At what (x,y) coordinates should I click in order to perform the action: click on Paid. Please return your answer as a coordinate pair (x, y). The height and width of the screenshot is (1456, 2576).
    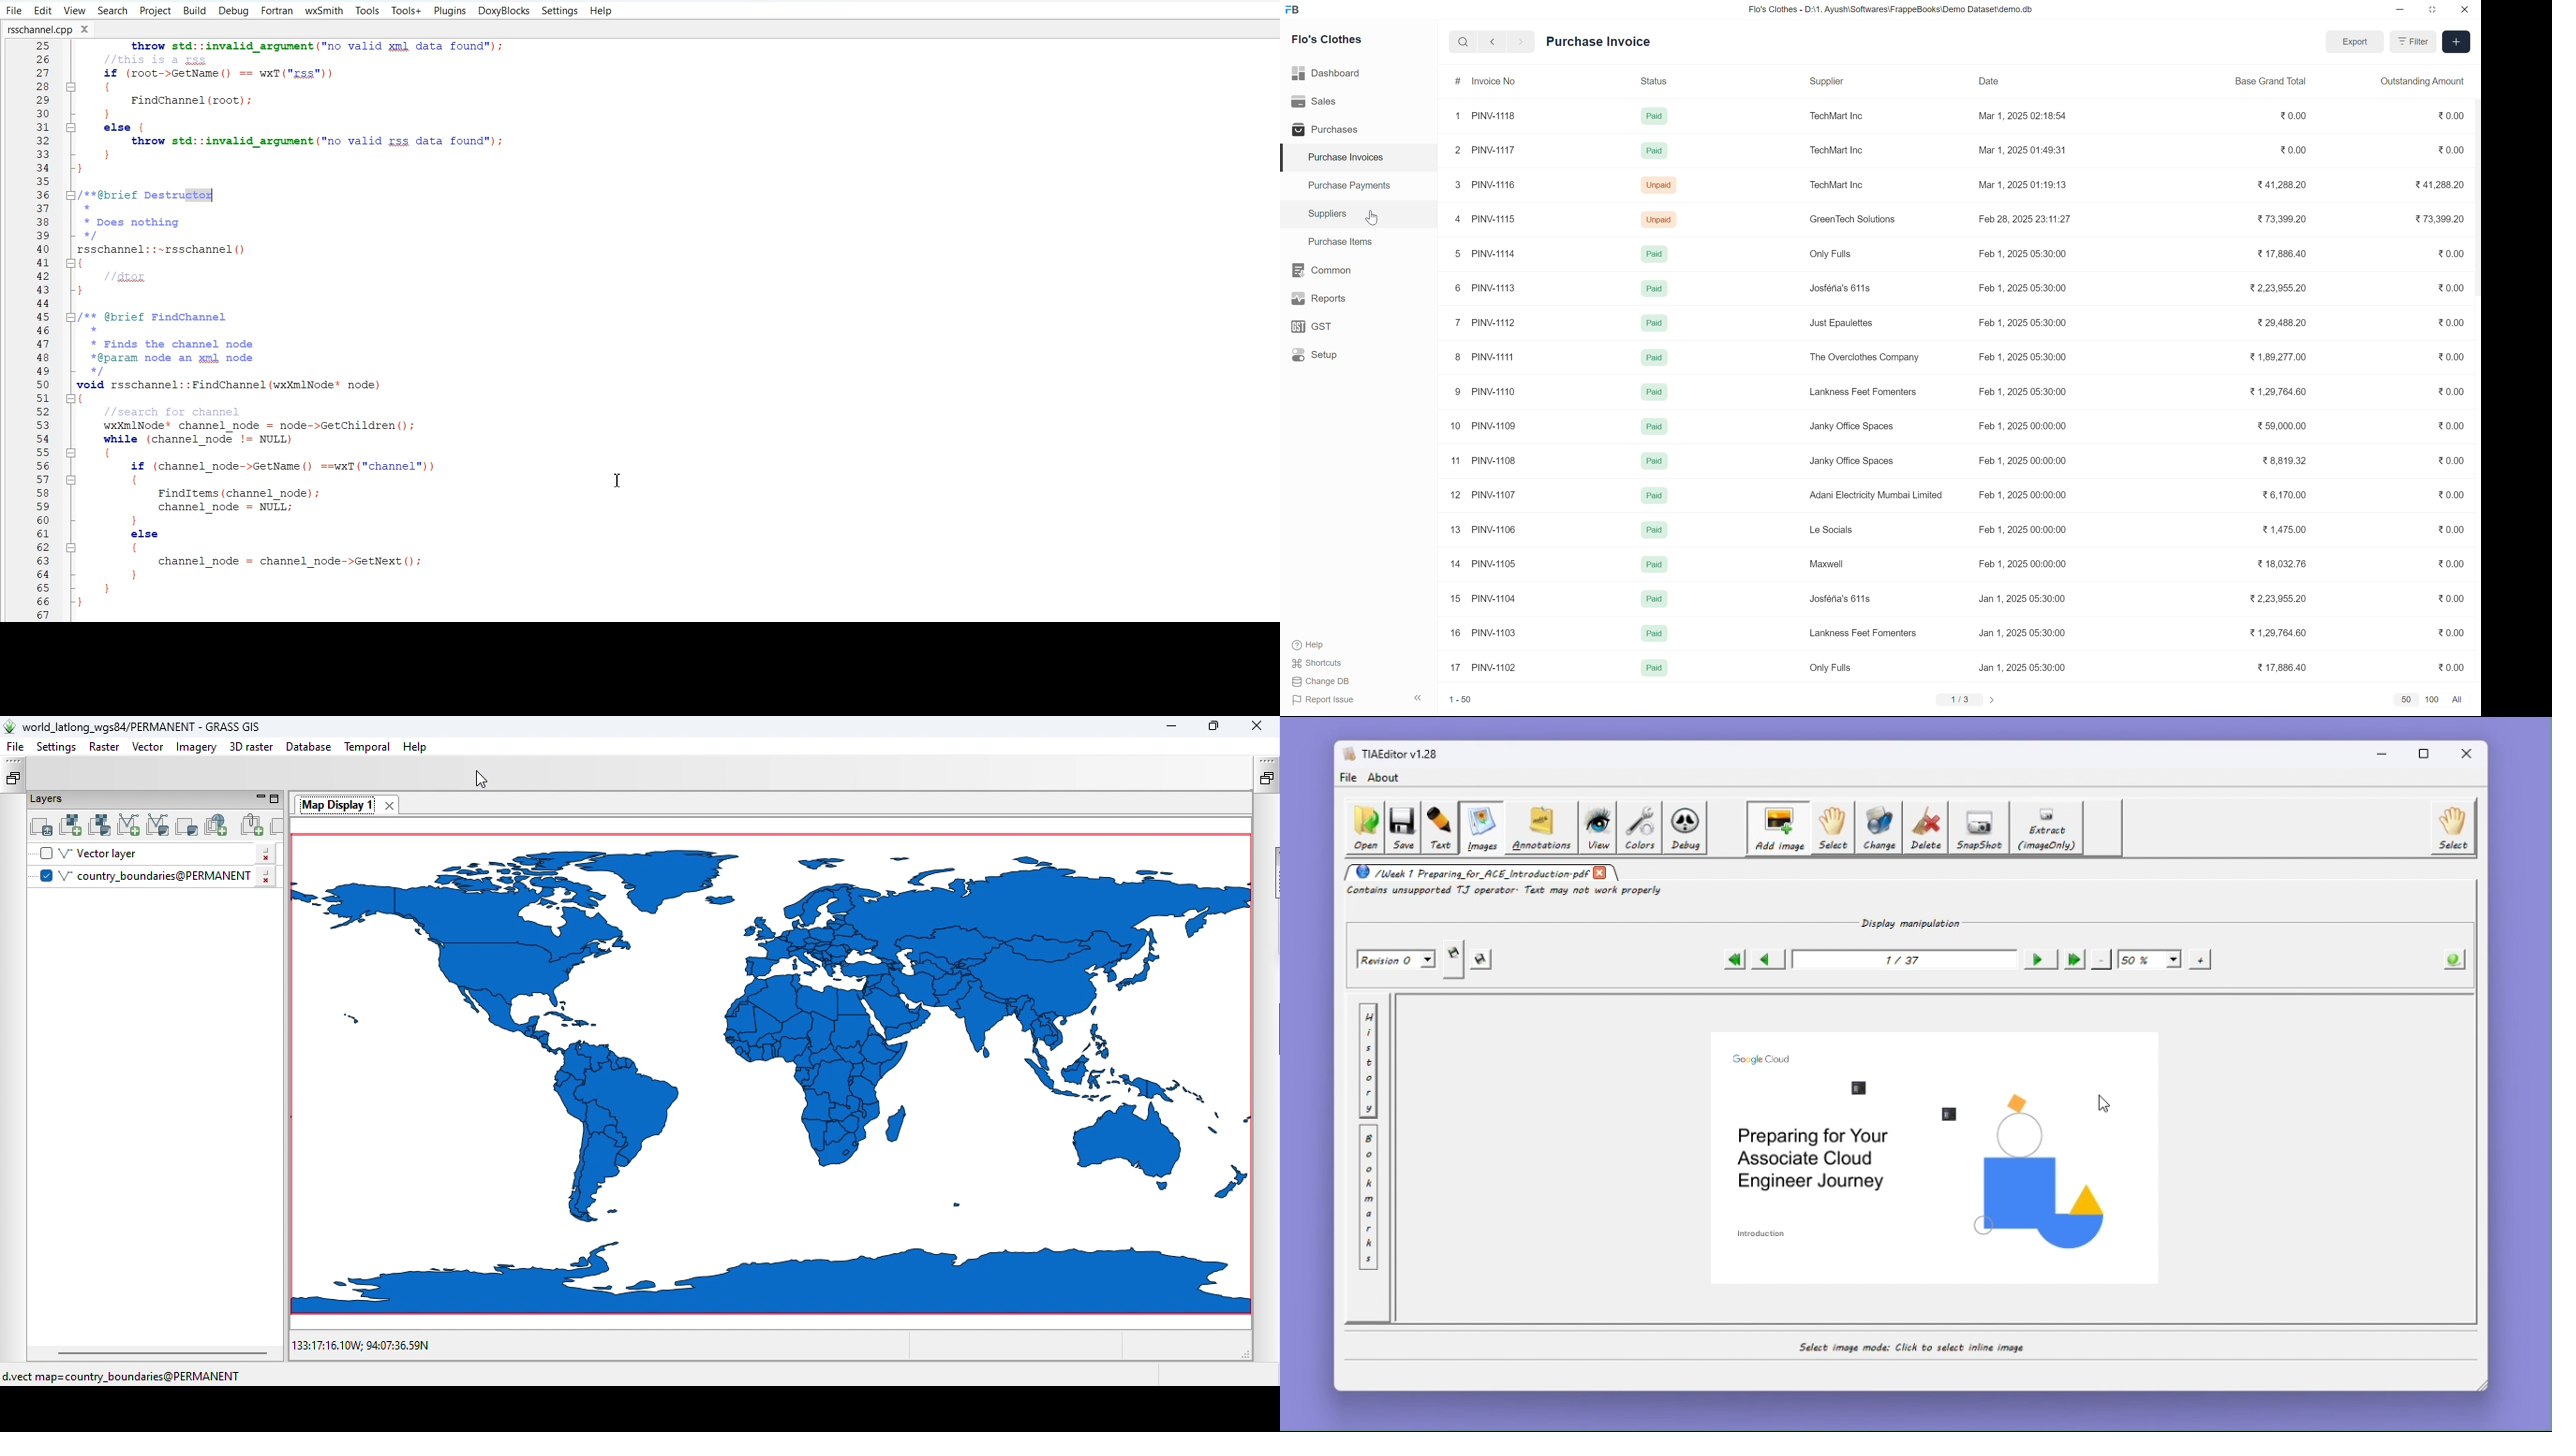
    Looking at the image, I should click on (1654, 114).